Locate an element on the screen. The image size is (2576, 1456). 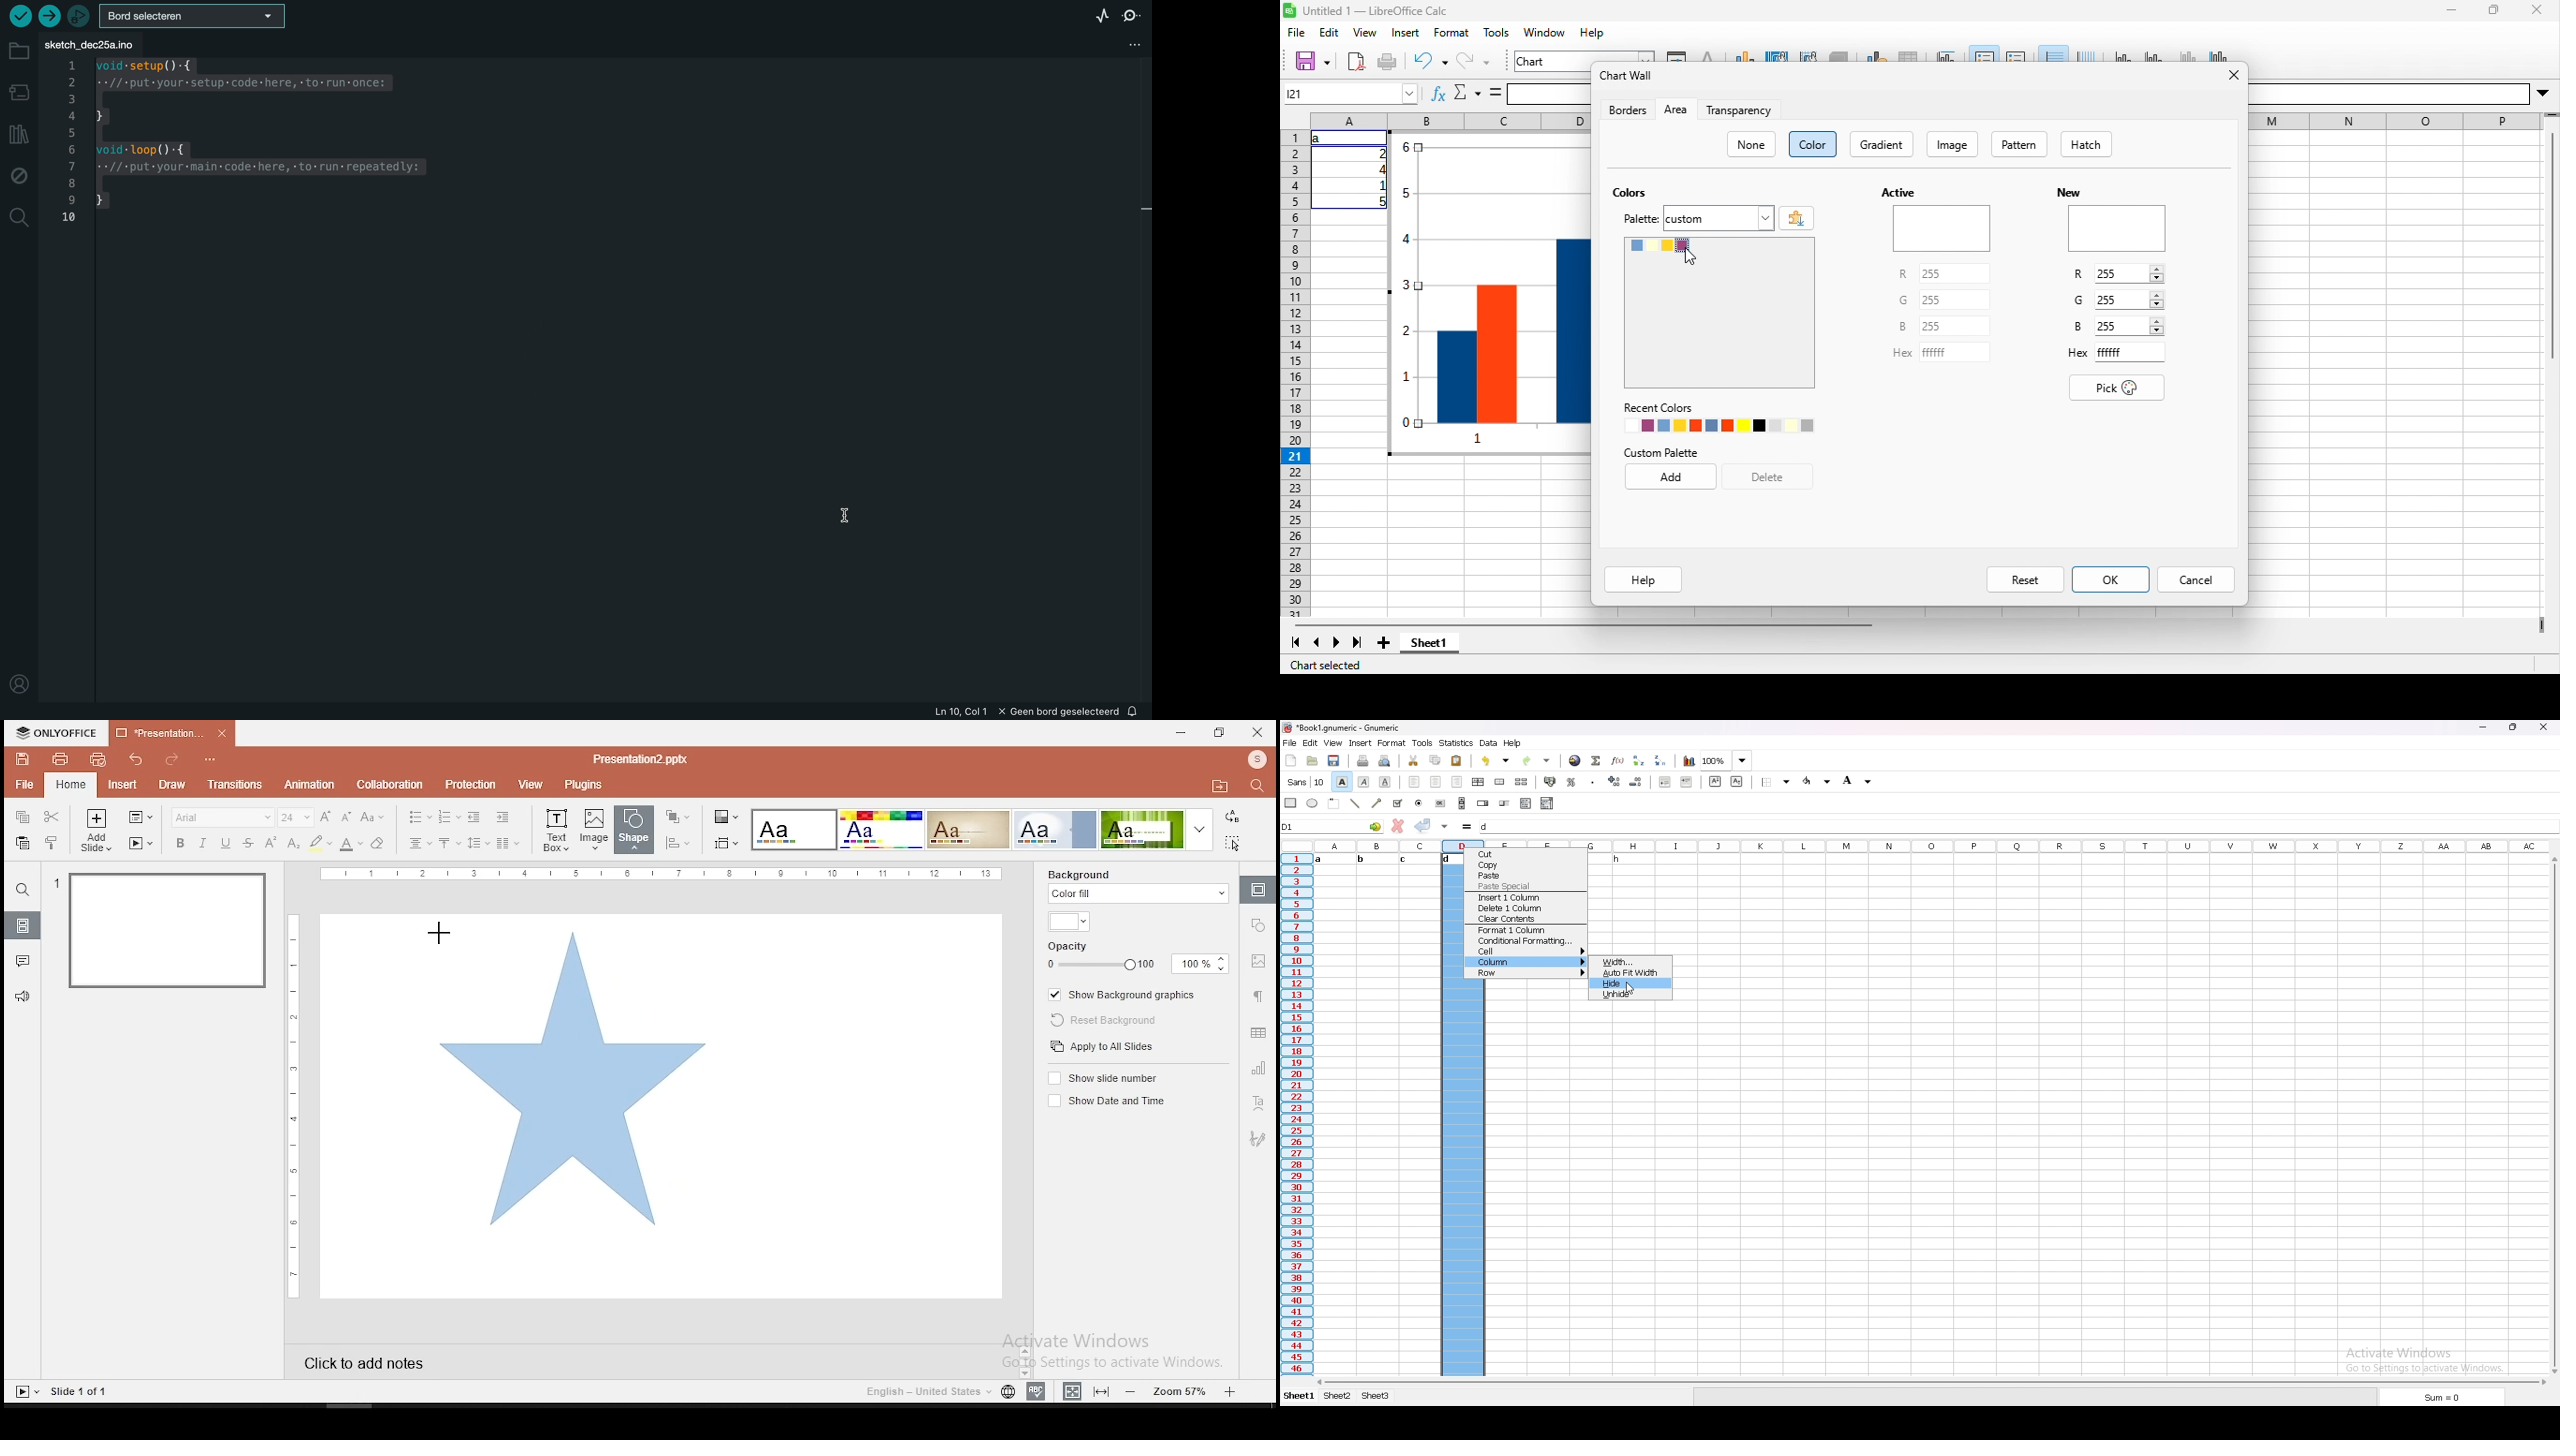
window is located at coordinates (1545, 32).